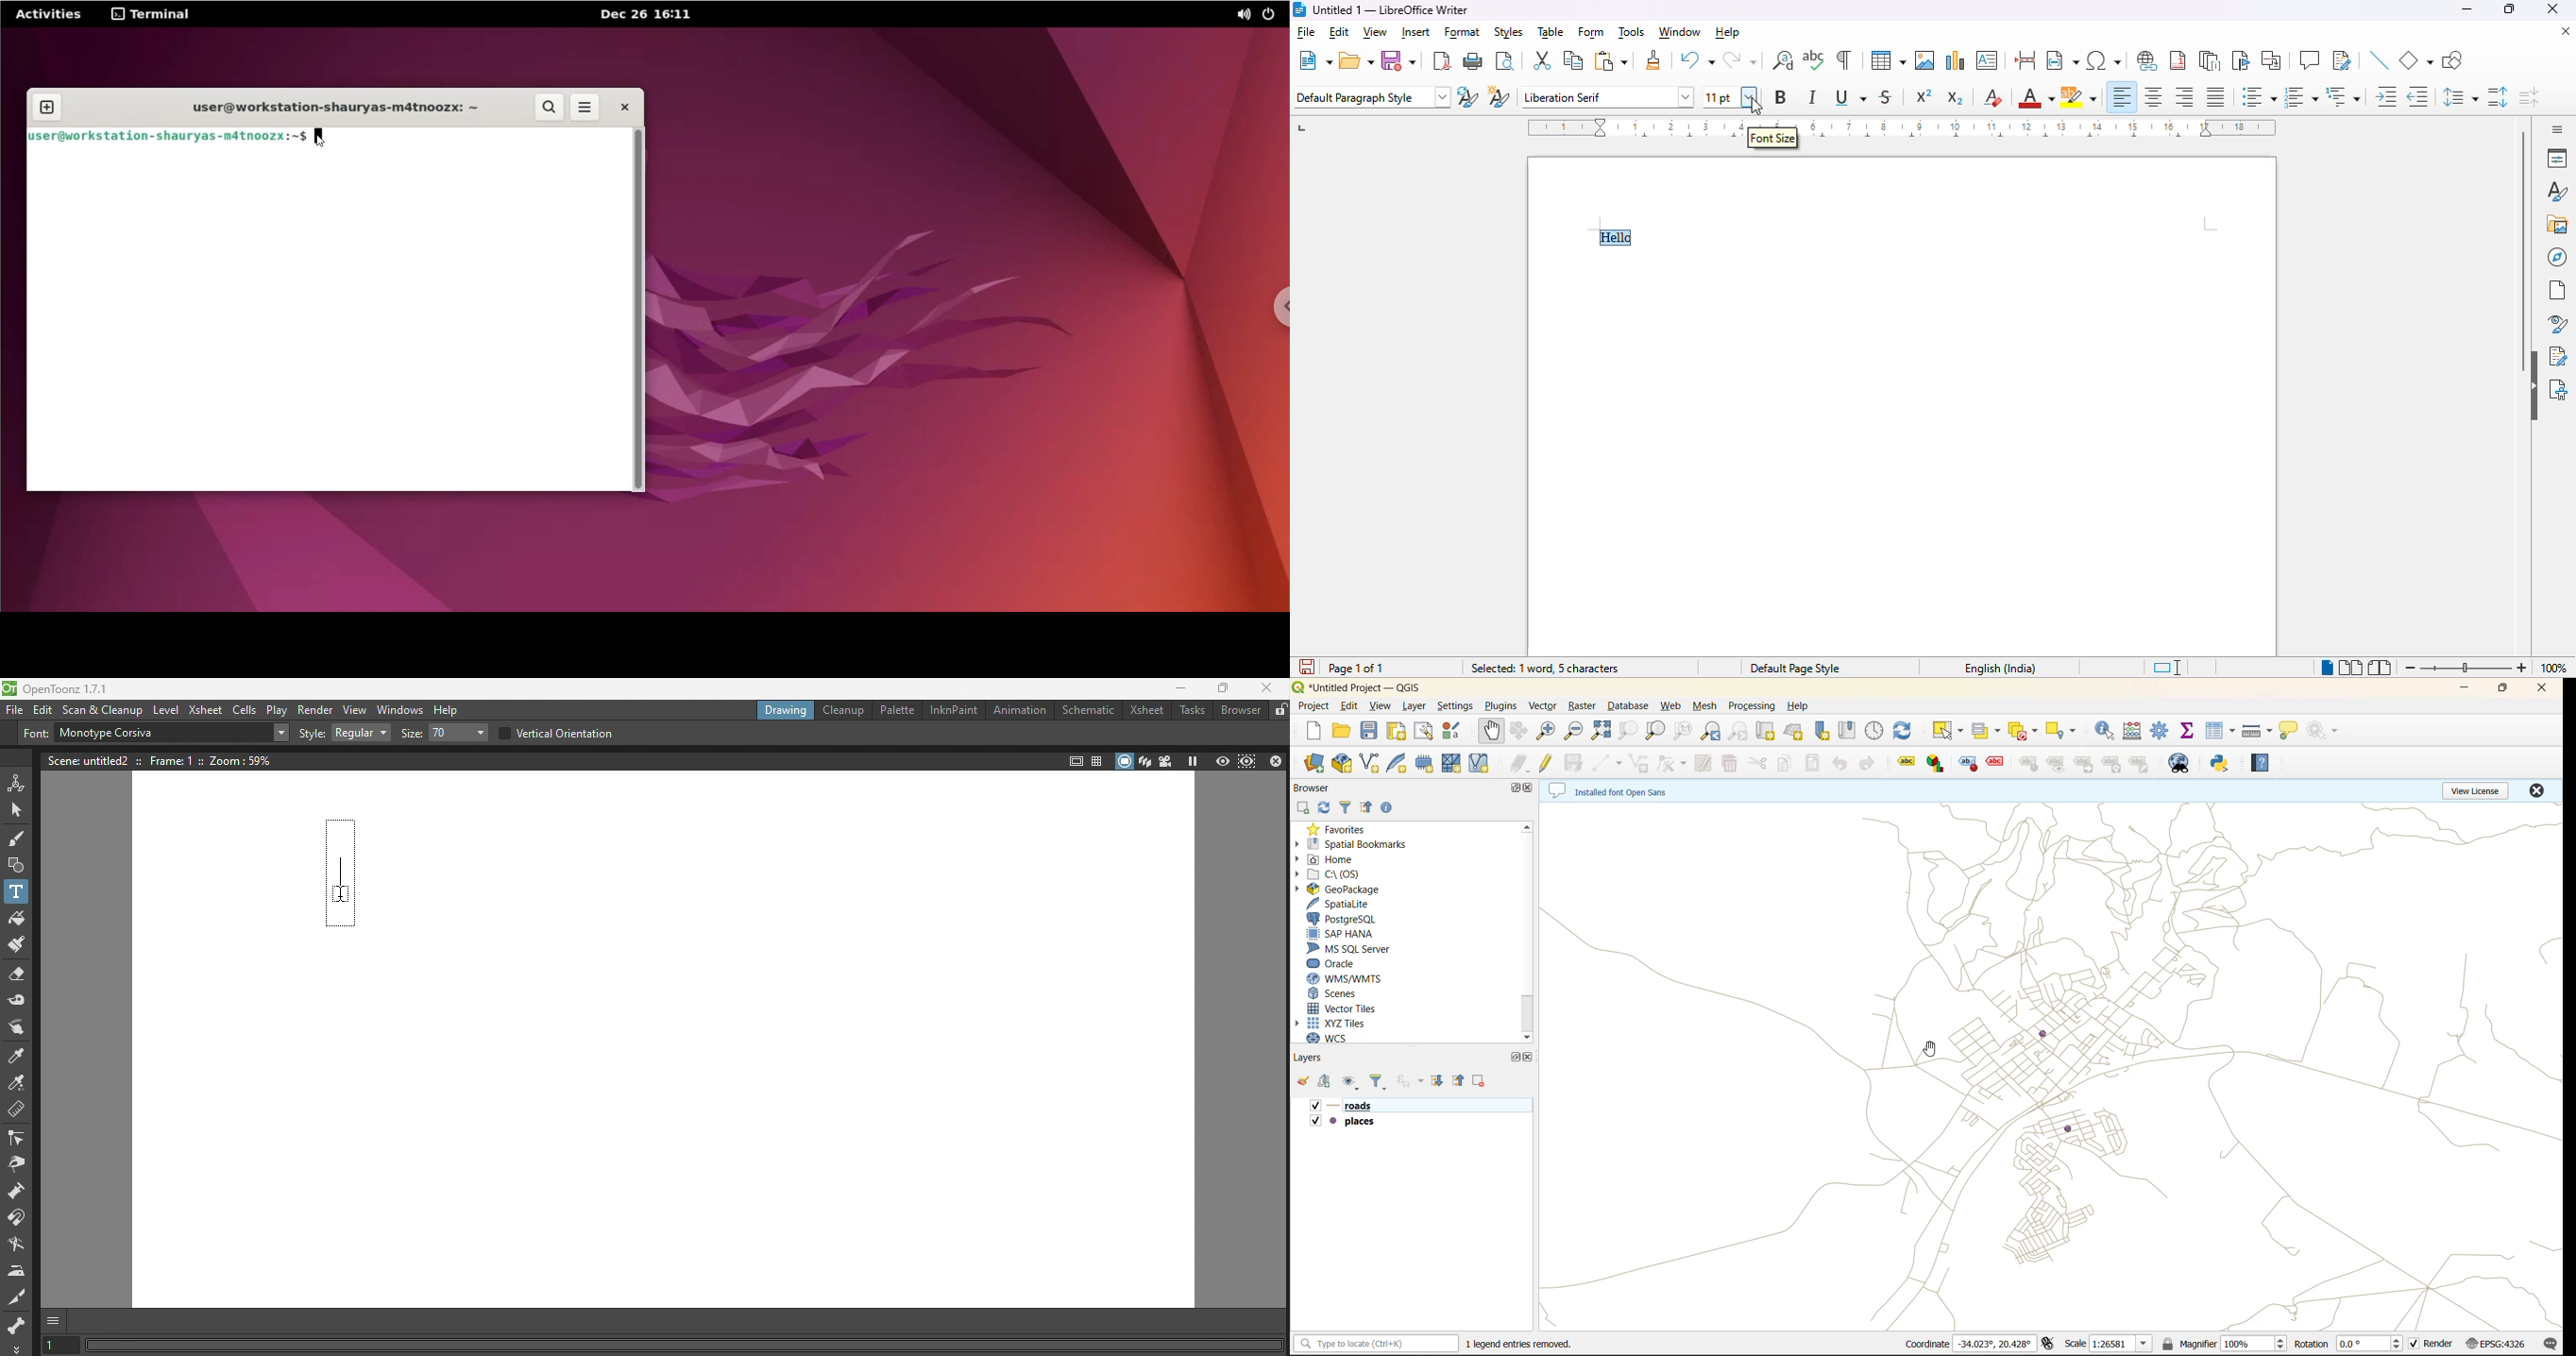 This screenshot has height=1372, width=2576. I want to click on maximize, so click(1509, 789).